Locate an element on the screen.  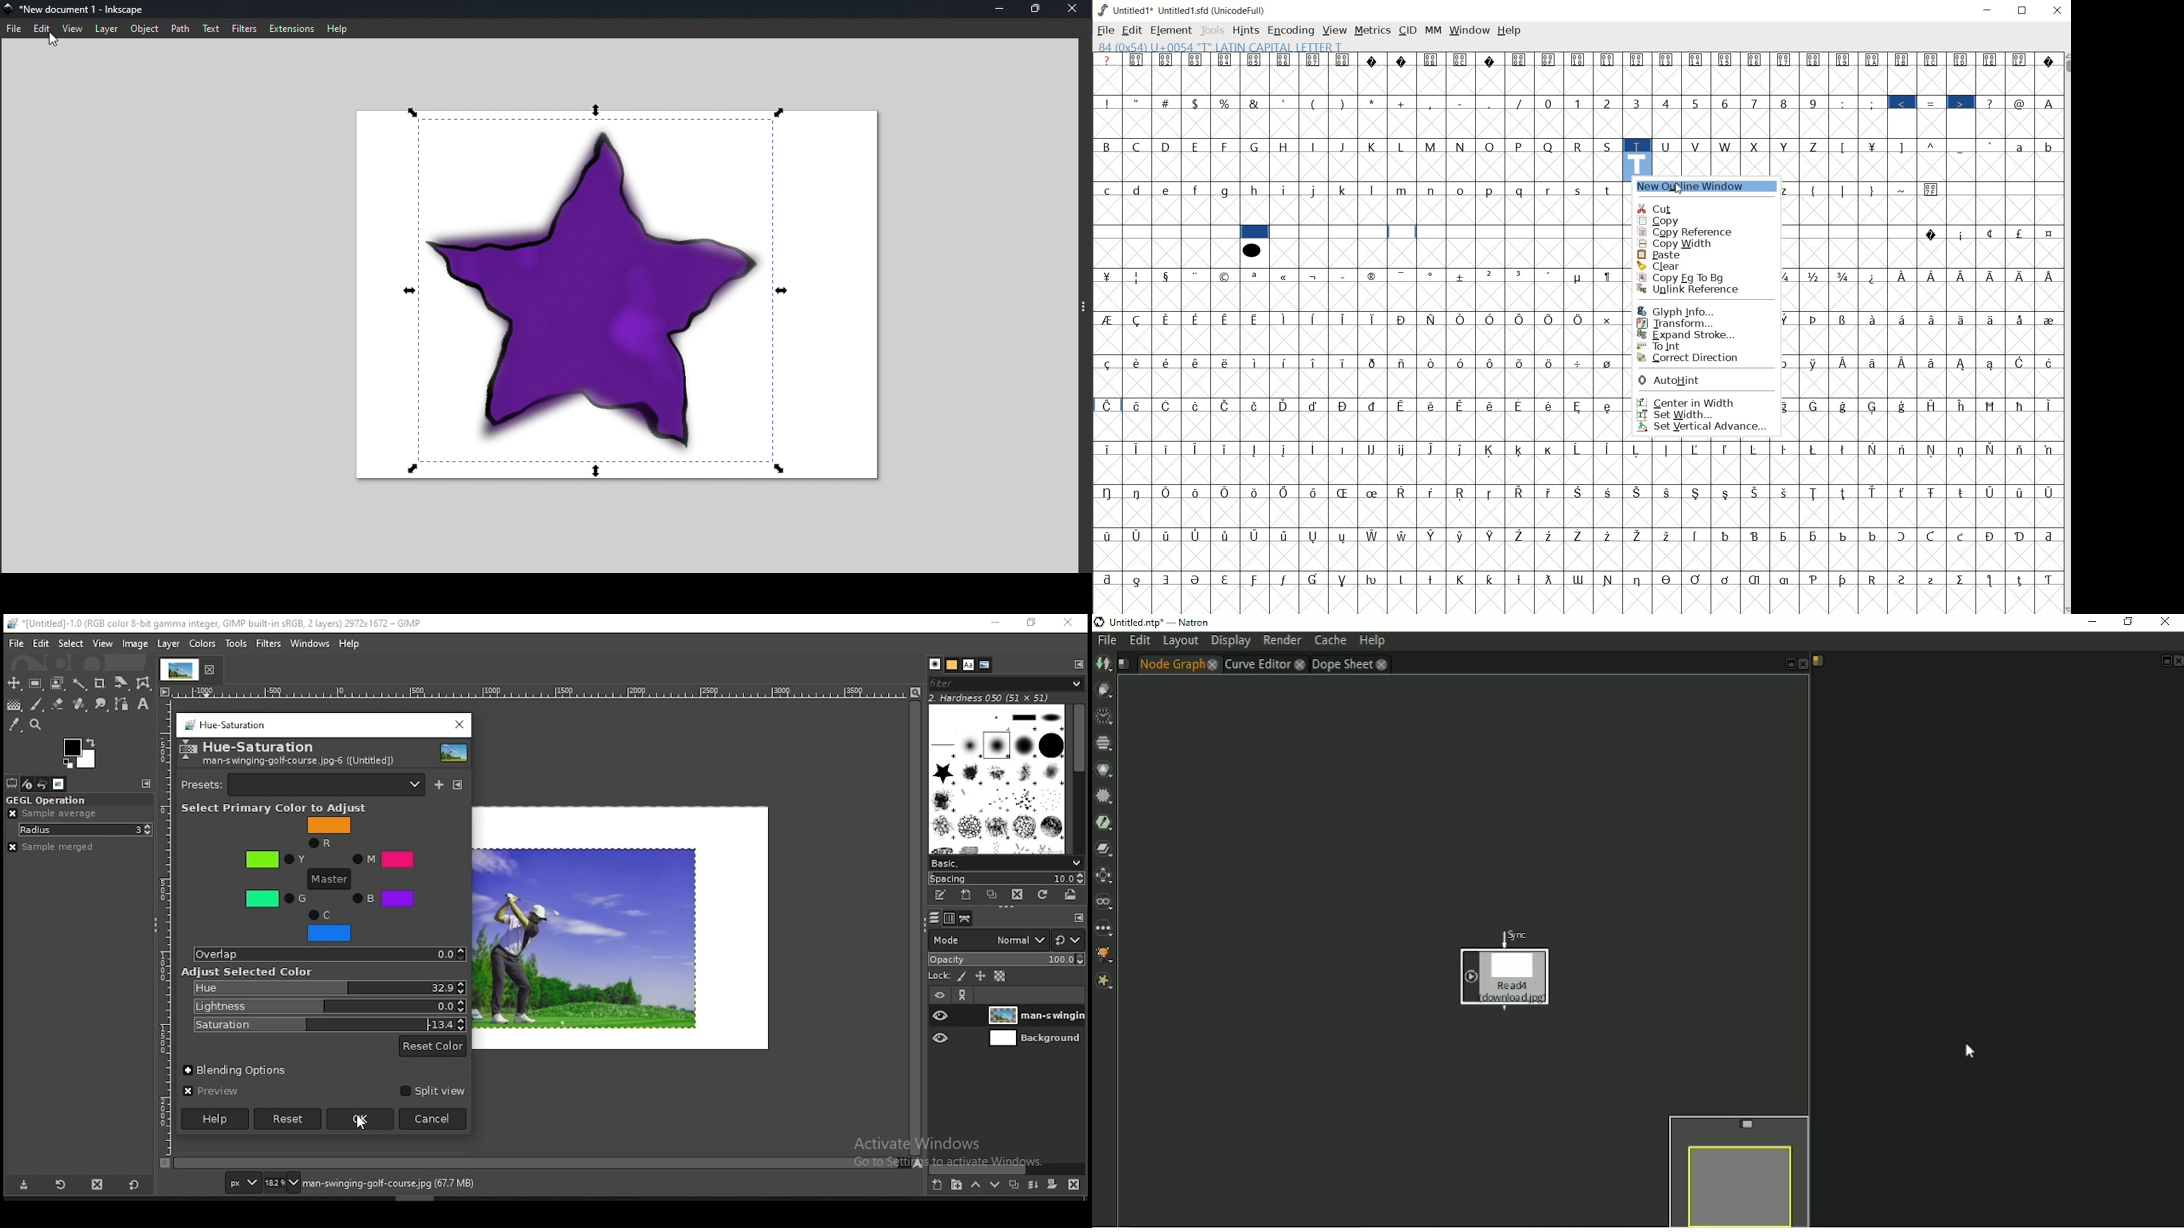
view is located at coordinates (1335, 29).